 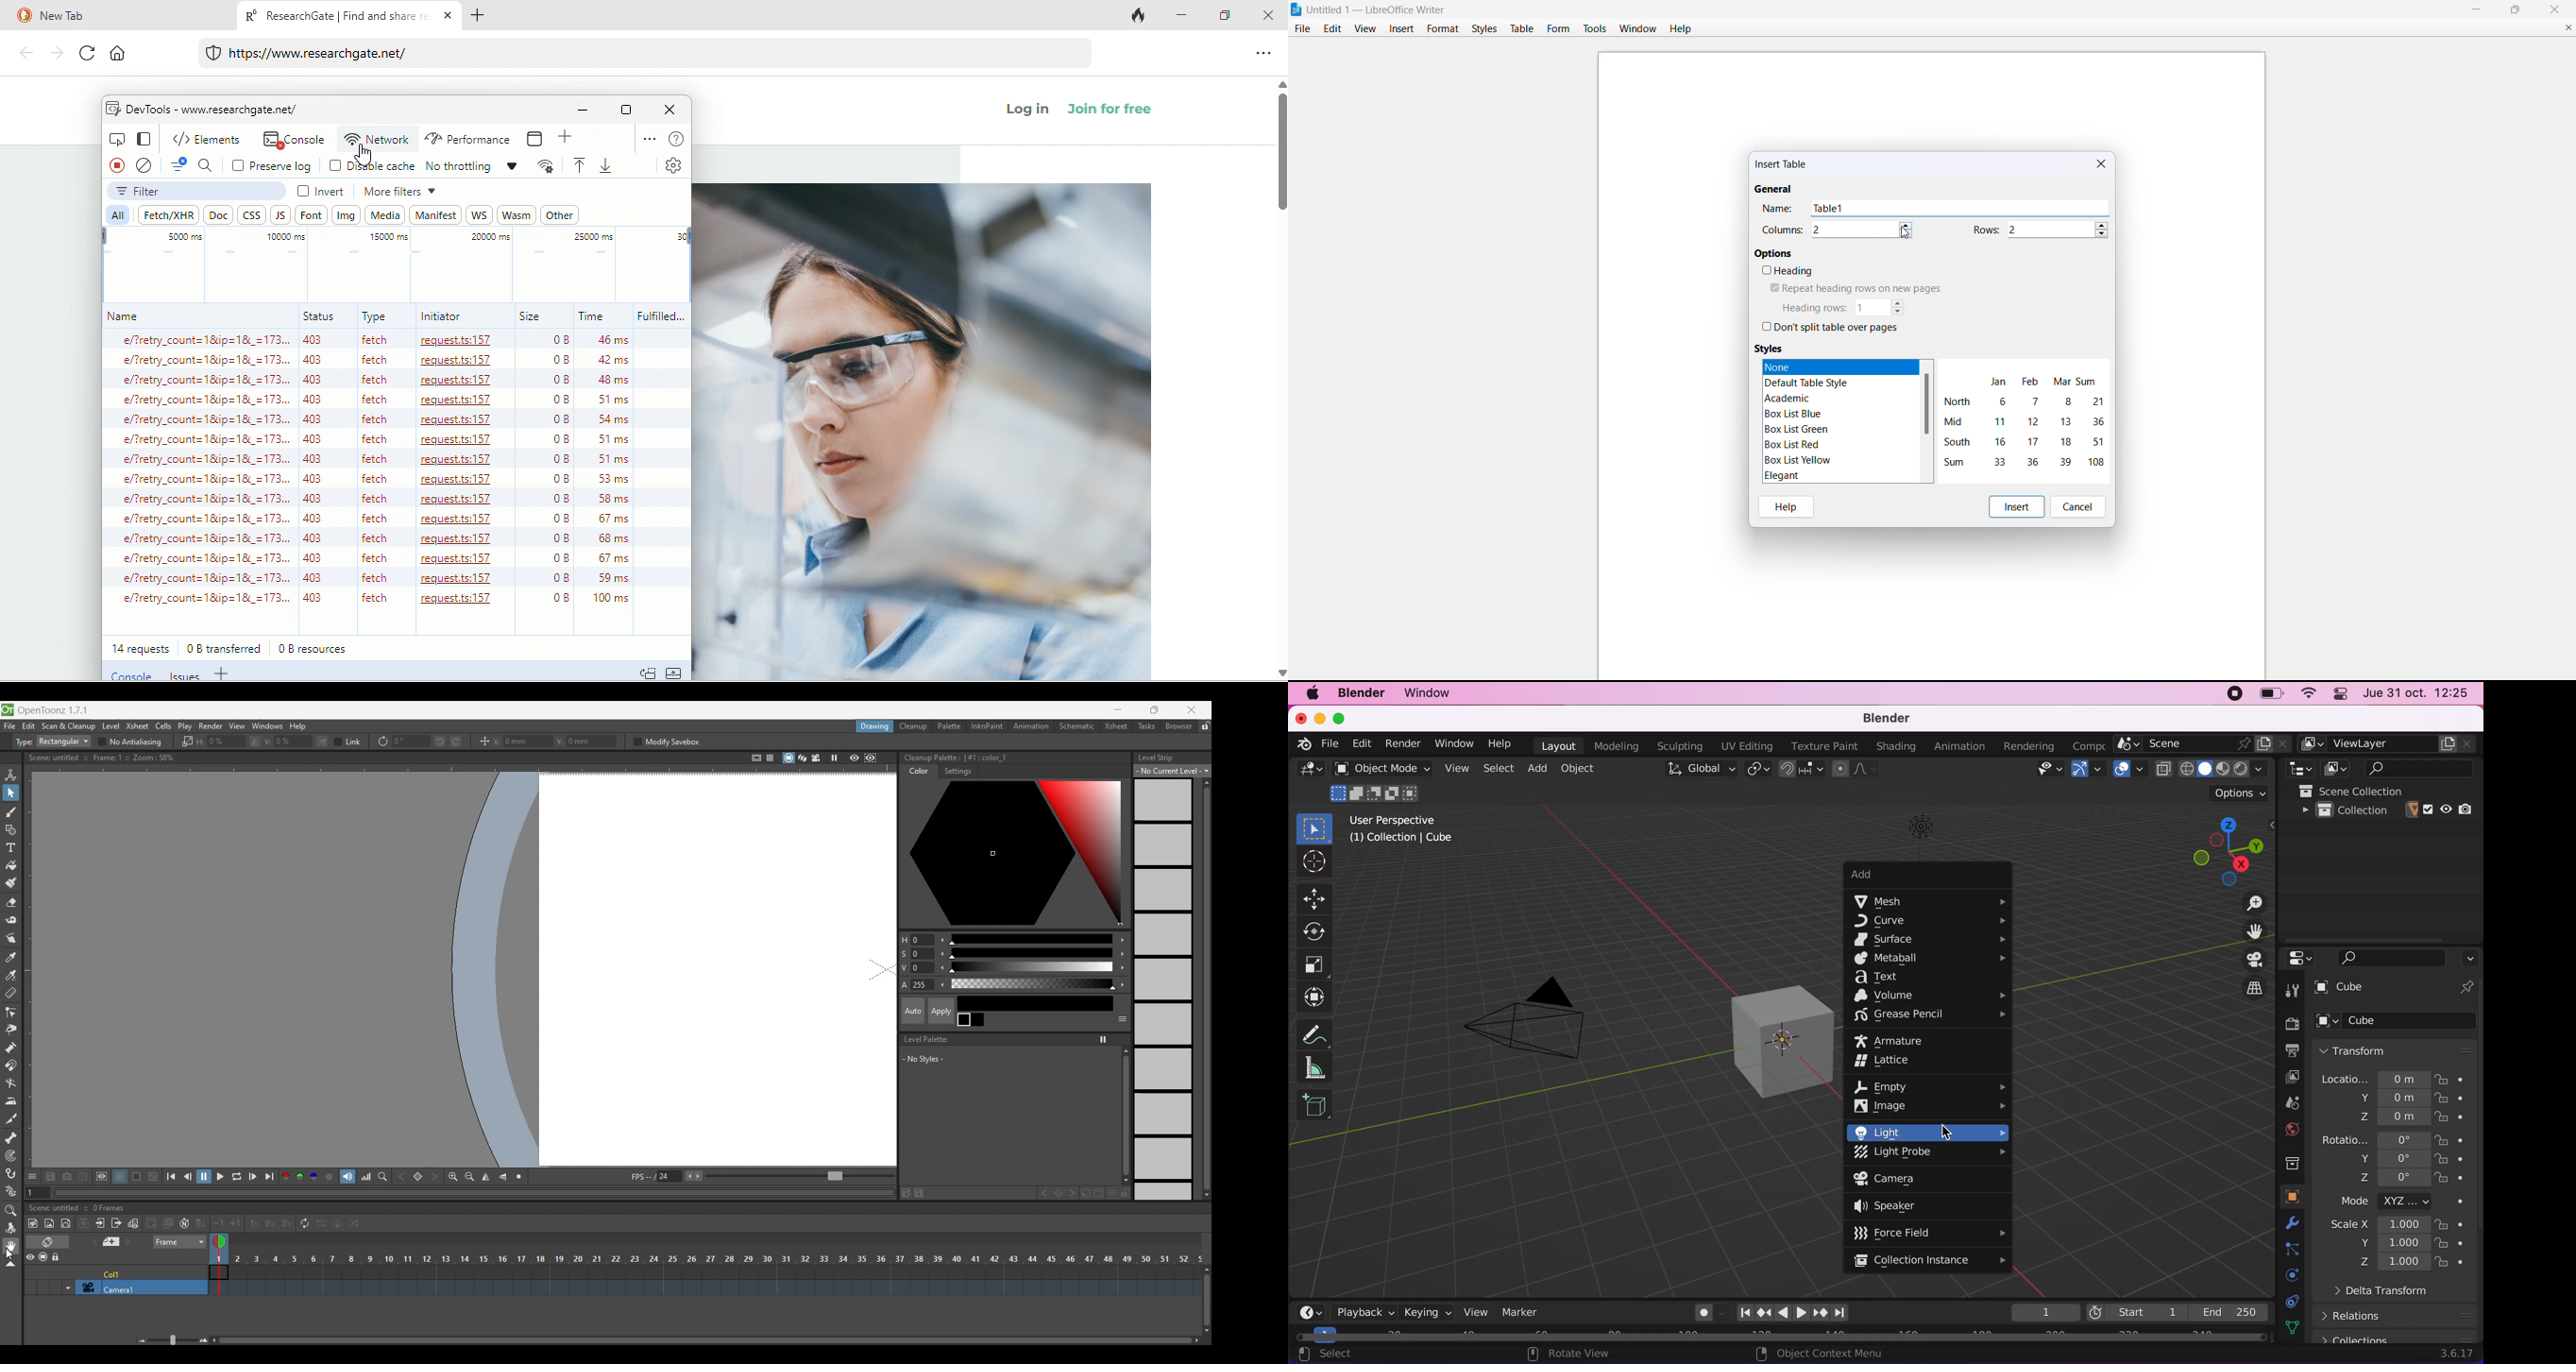 I want to click on Pause, so click(x=204, y=1176).